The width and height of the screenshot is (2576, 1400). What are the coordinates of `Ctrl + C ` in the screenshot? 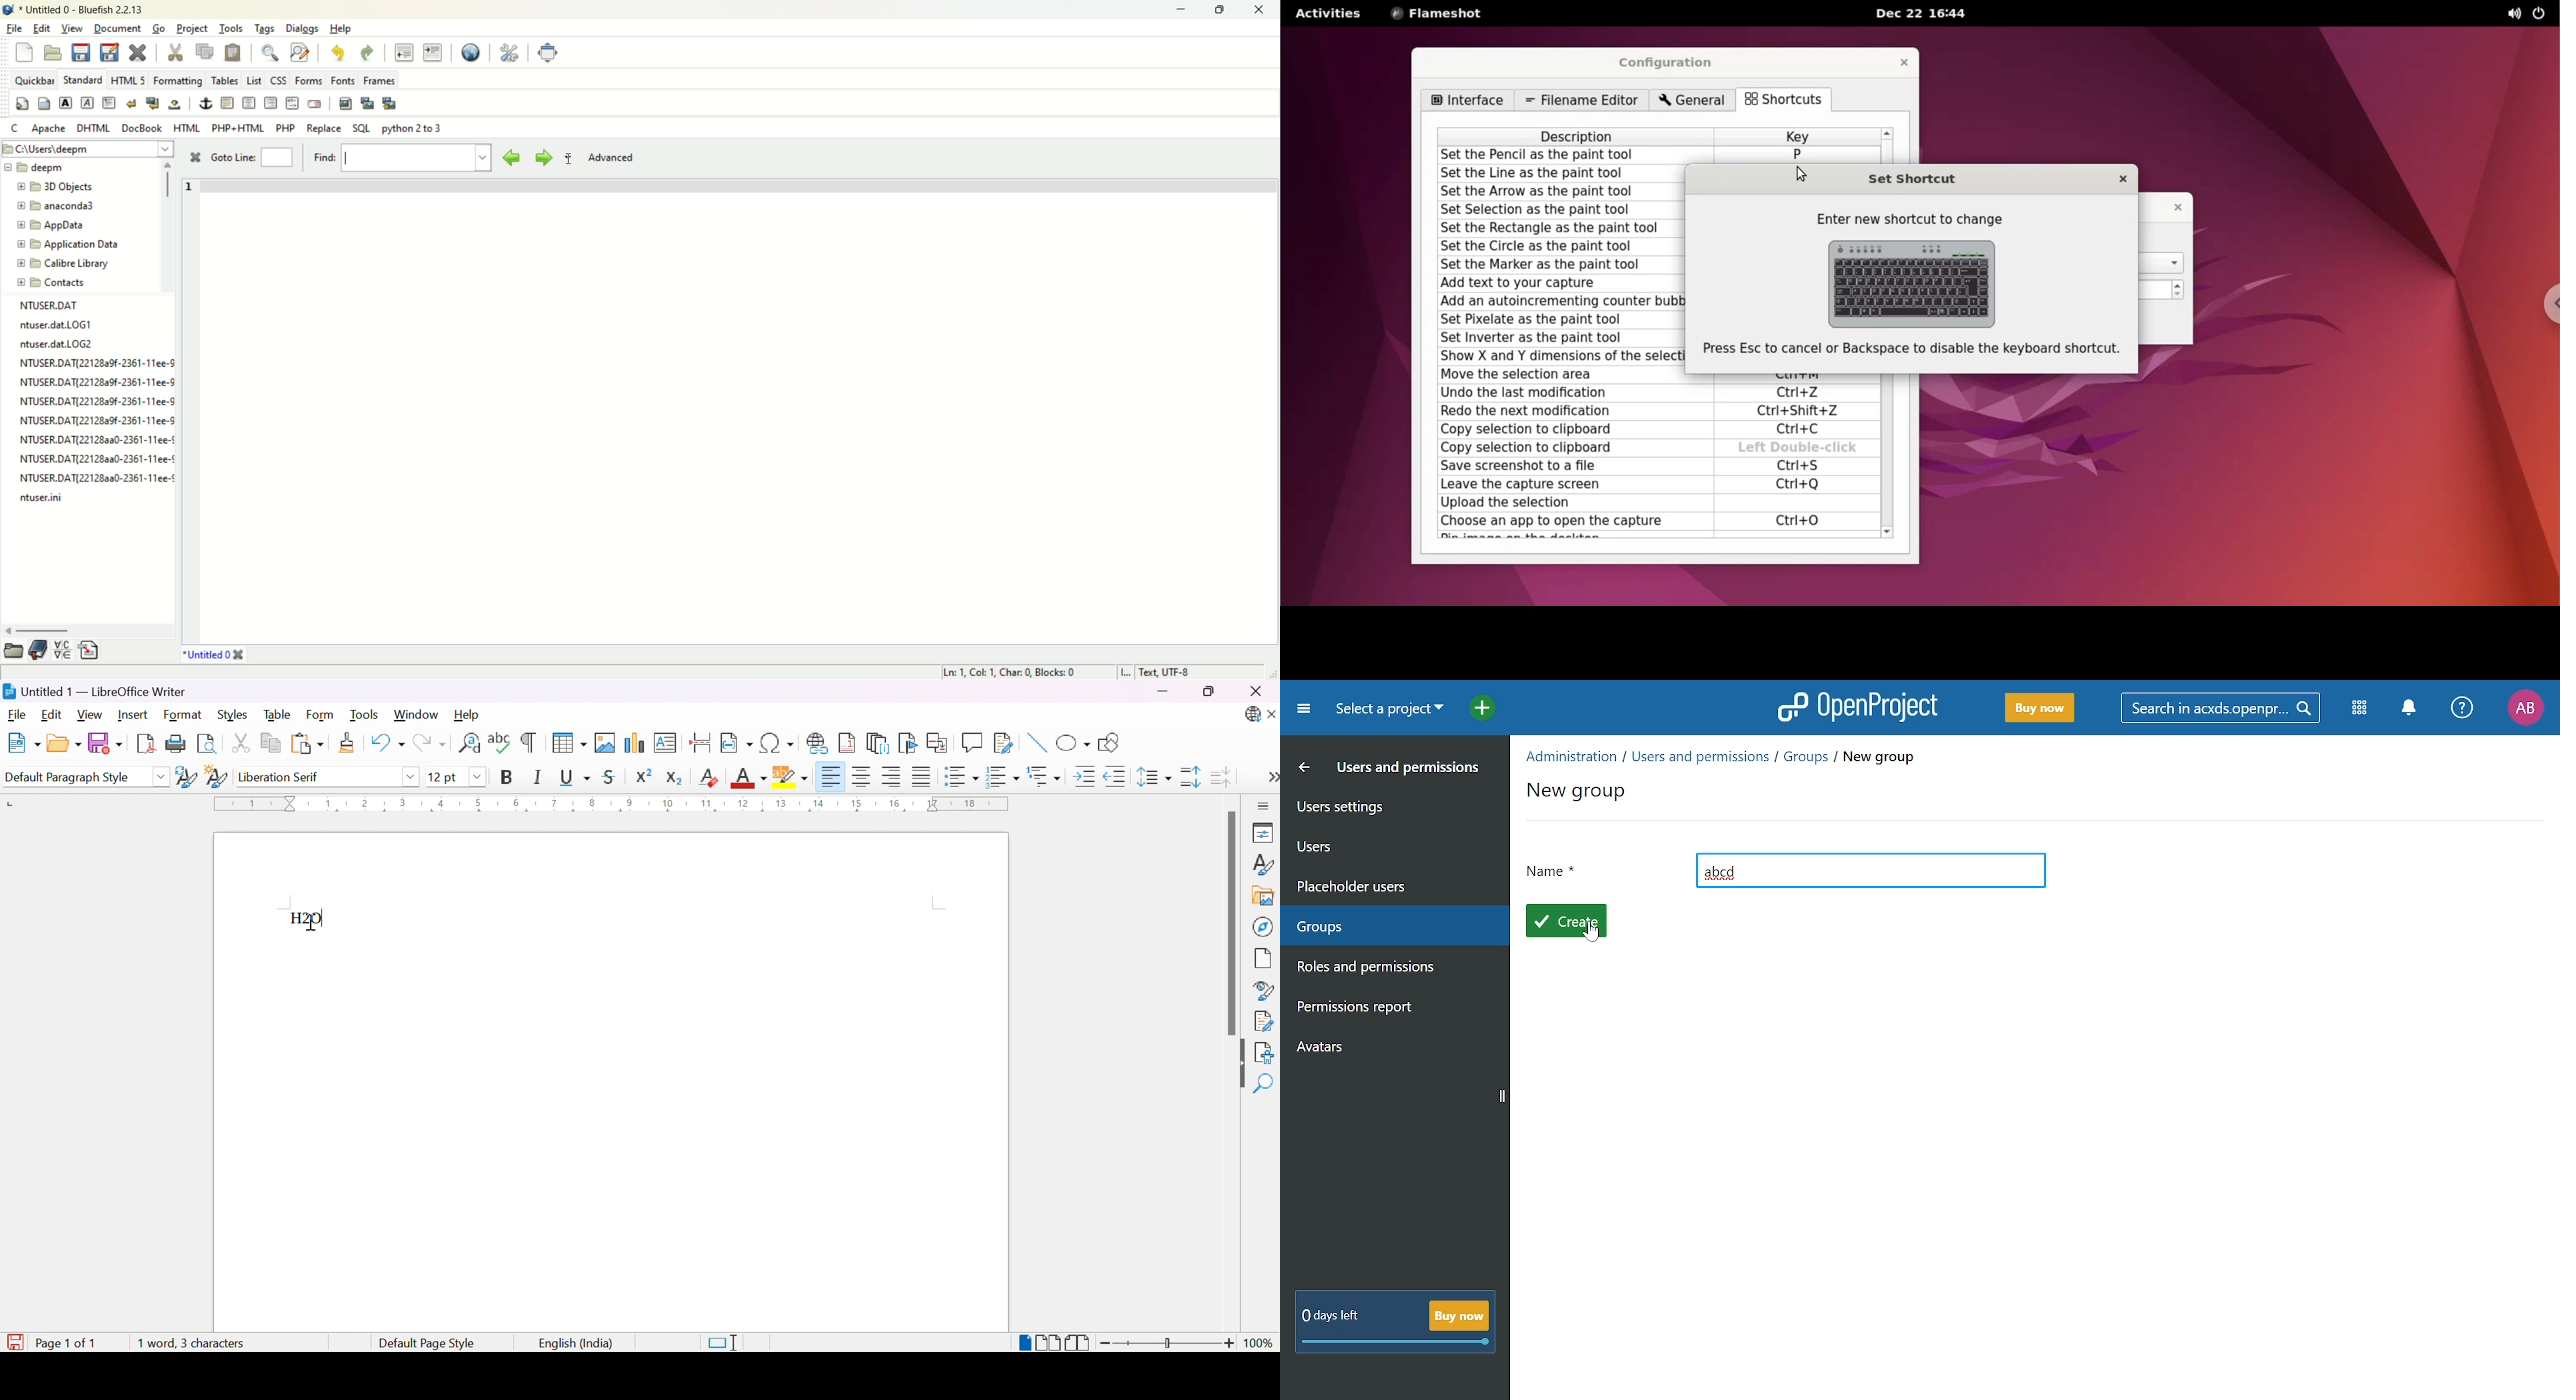 It's located at (1802, 430).